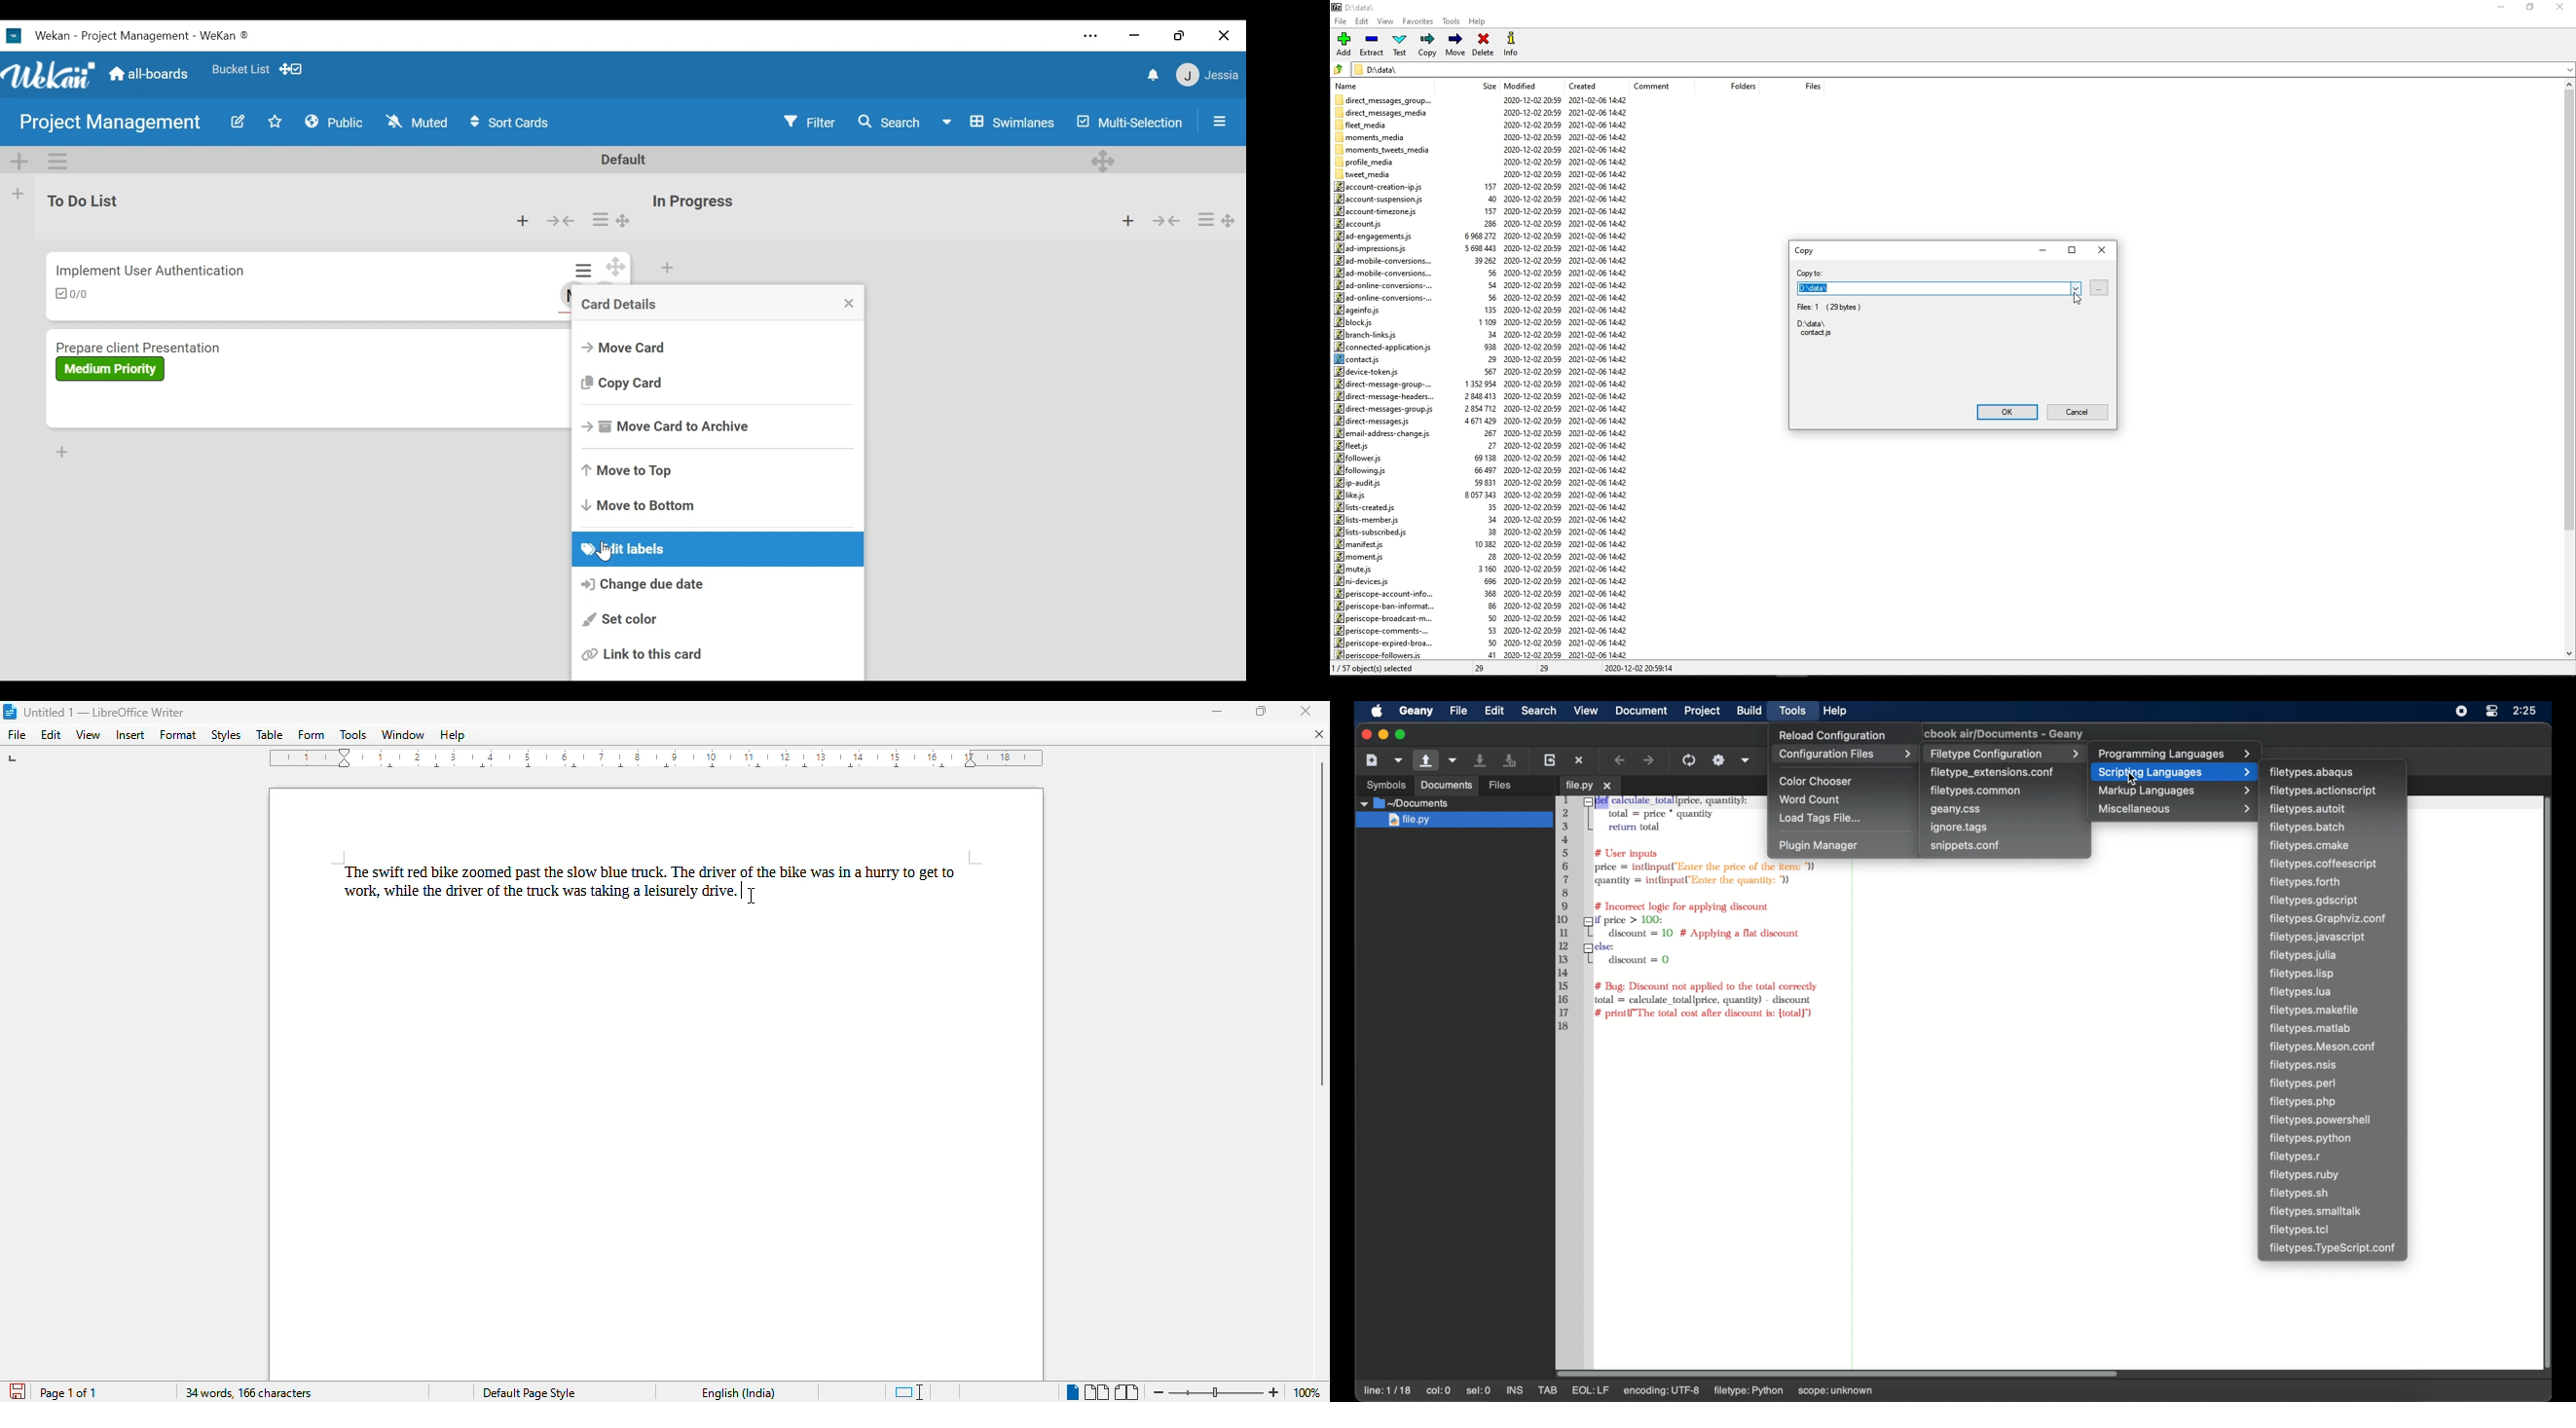  What do you see at coordinates (1380, 655) in the screenshot?
I see `periscope-followers.js` at bounding box center [1380, 655].